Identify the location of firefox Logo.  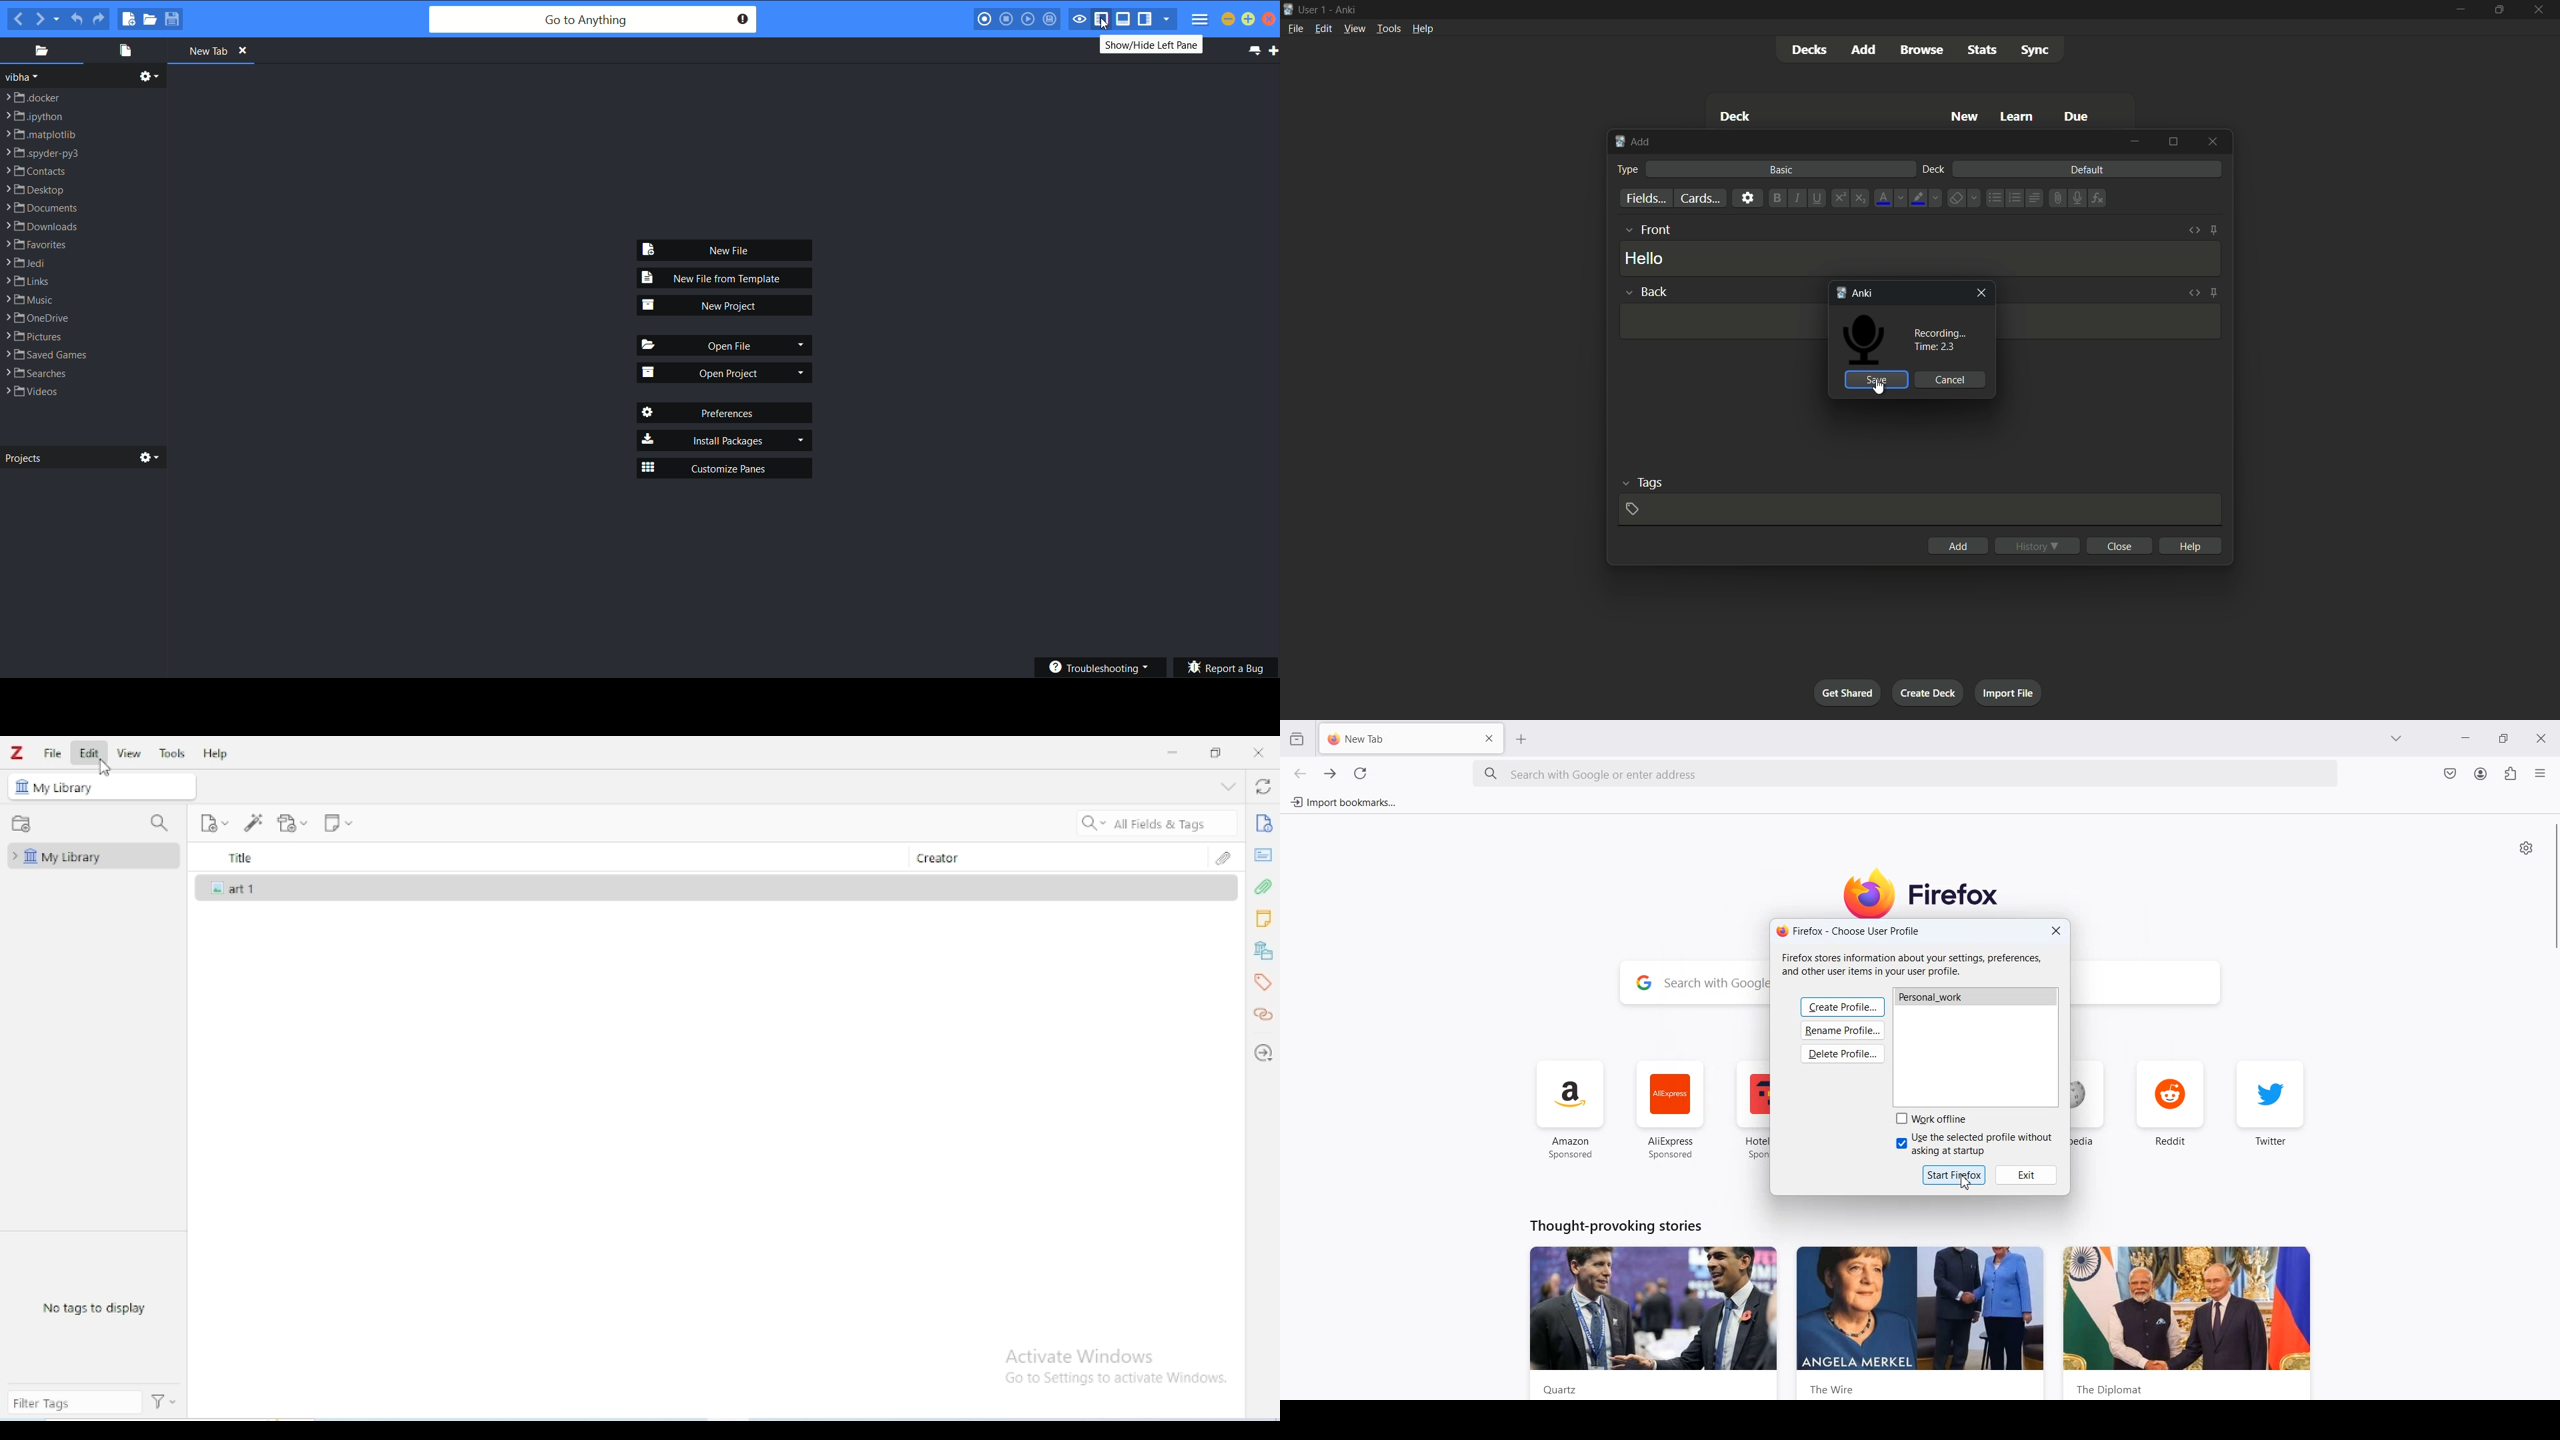
(1928, 892).